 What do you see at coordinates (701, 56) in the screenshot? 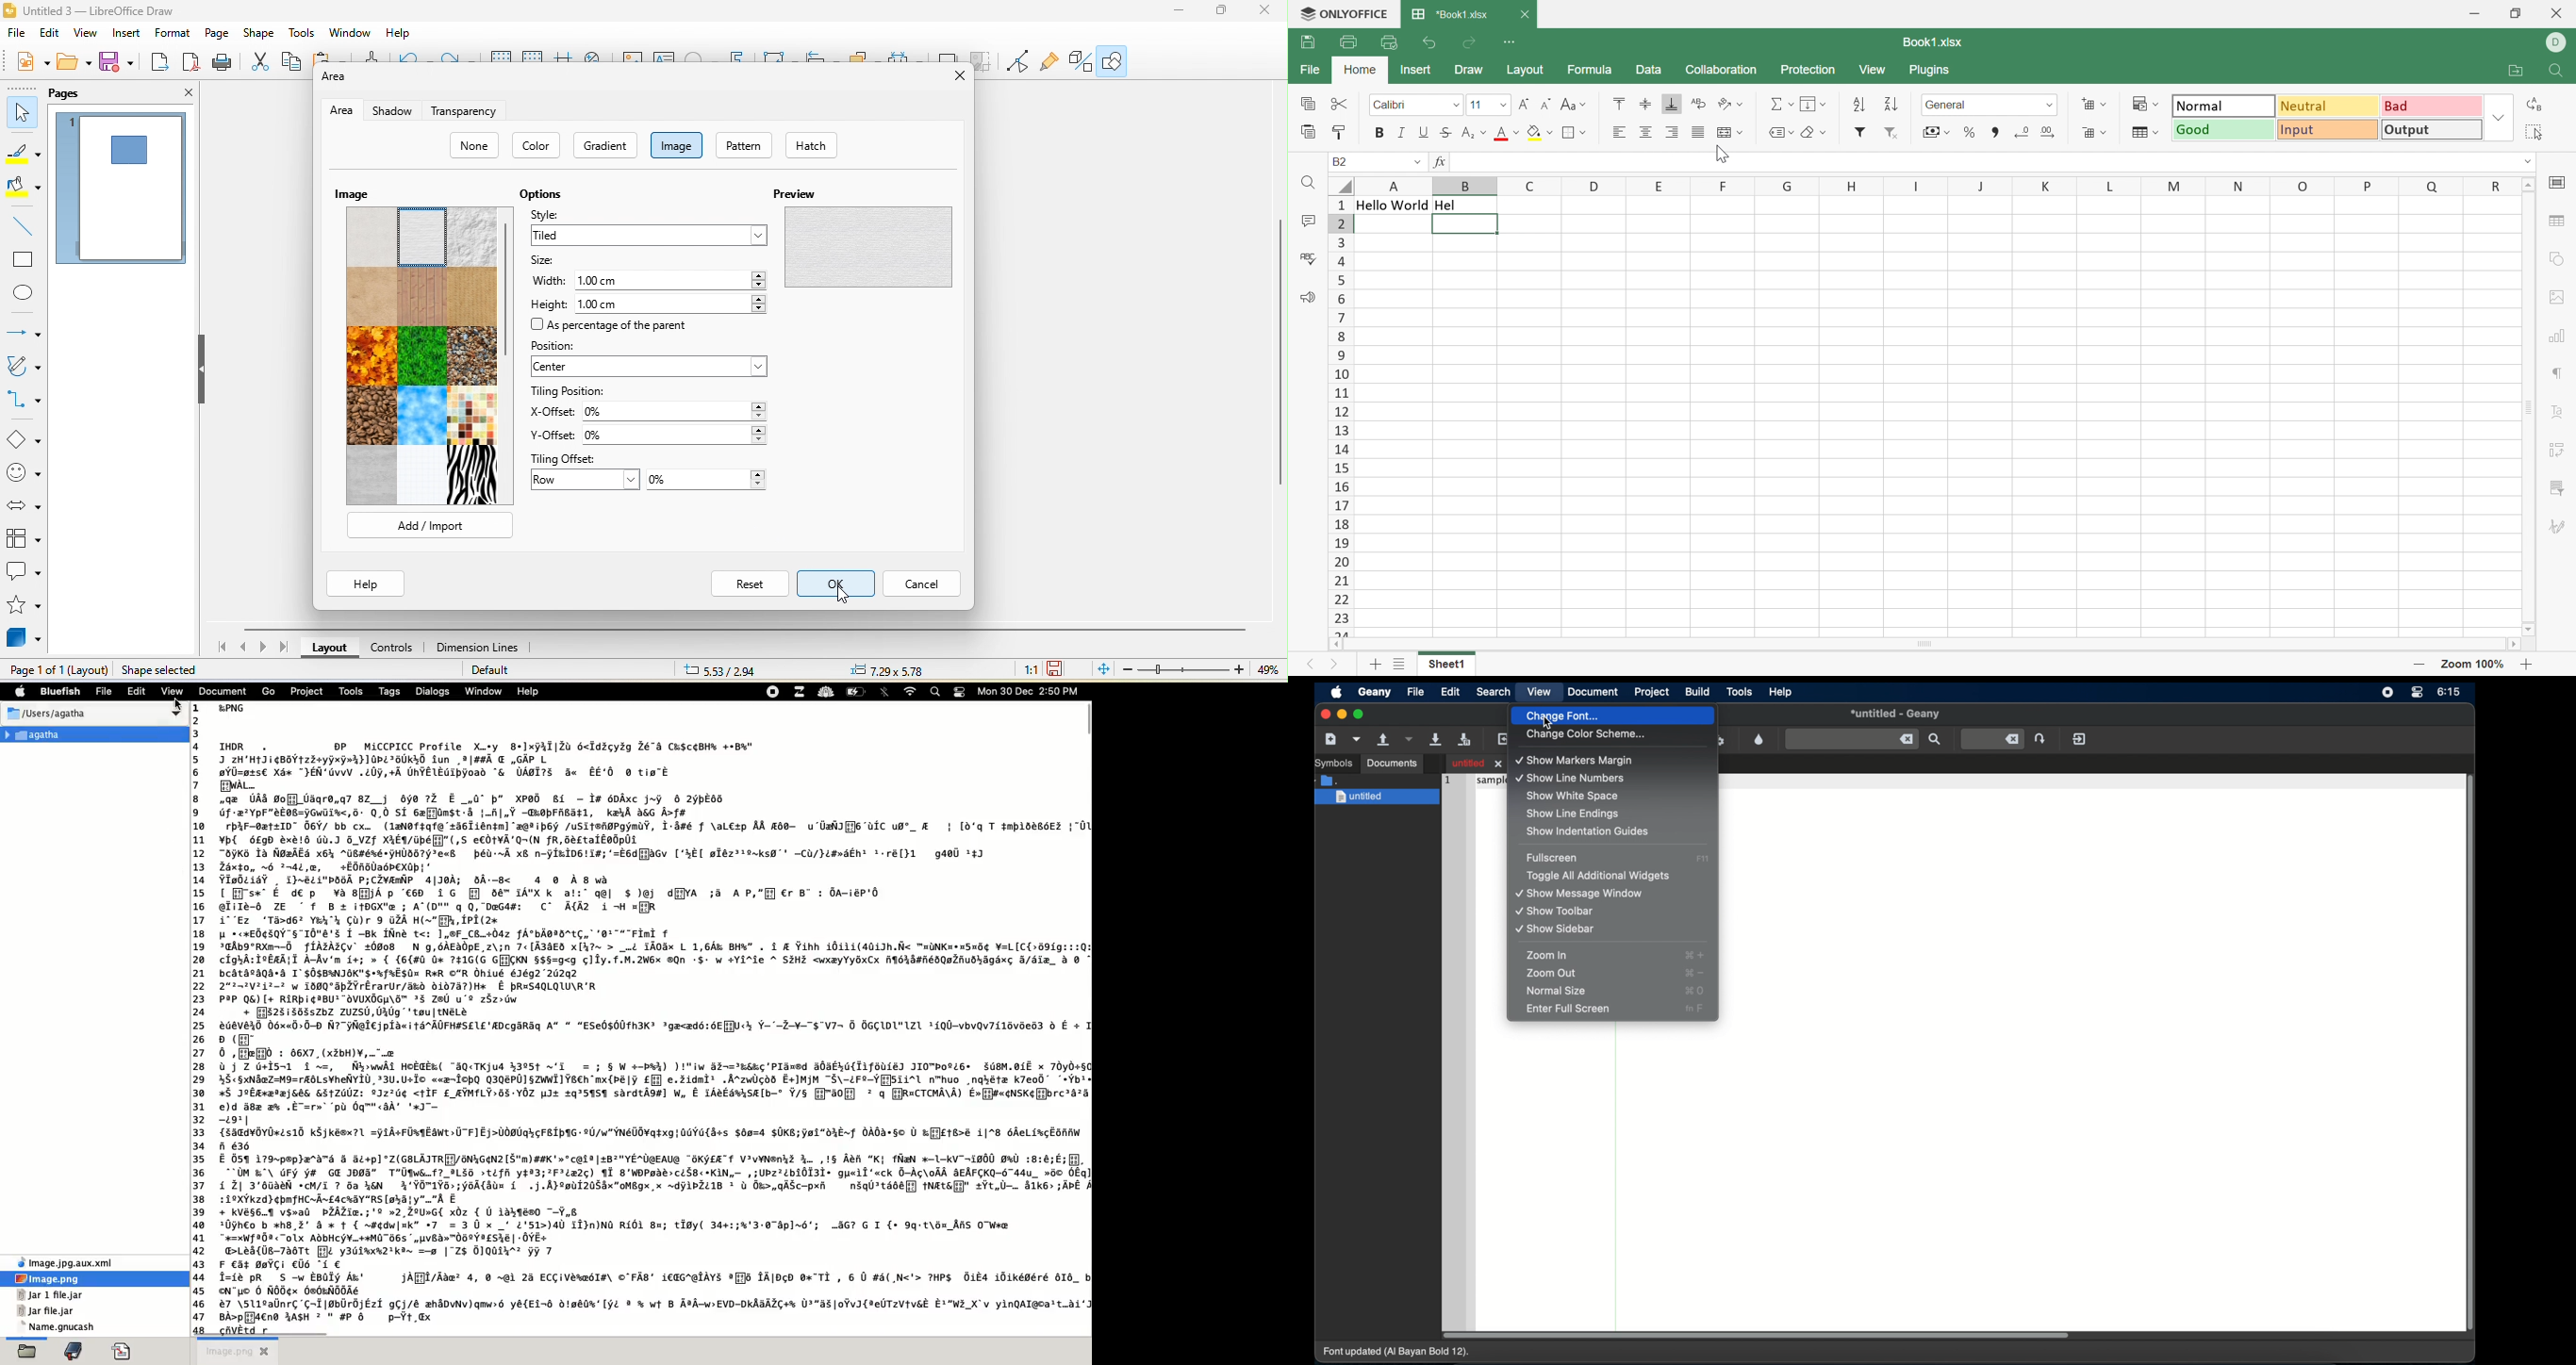
I see `special character` at bounding box center [701, 56].